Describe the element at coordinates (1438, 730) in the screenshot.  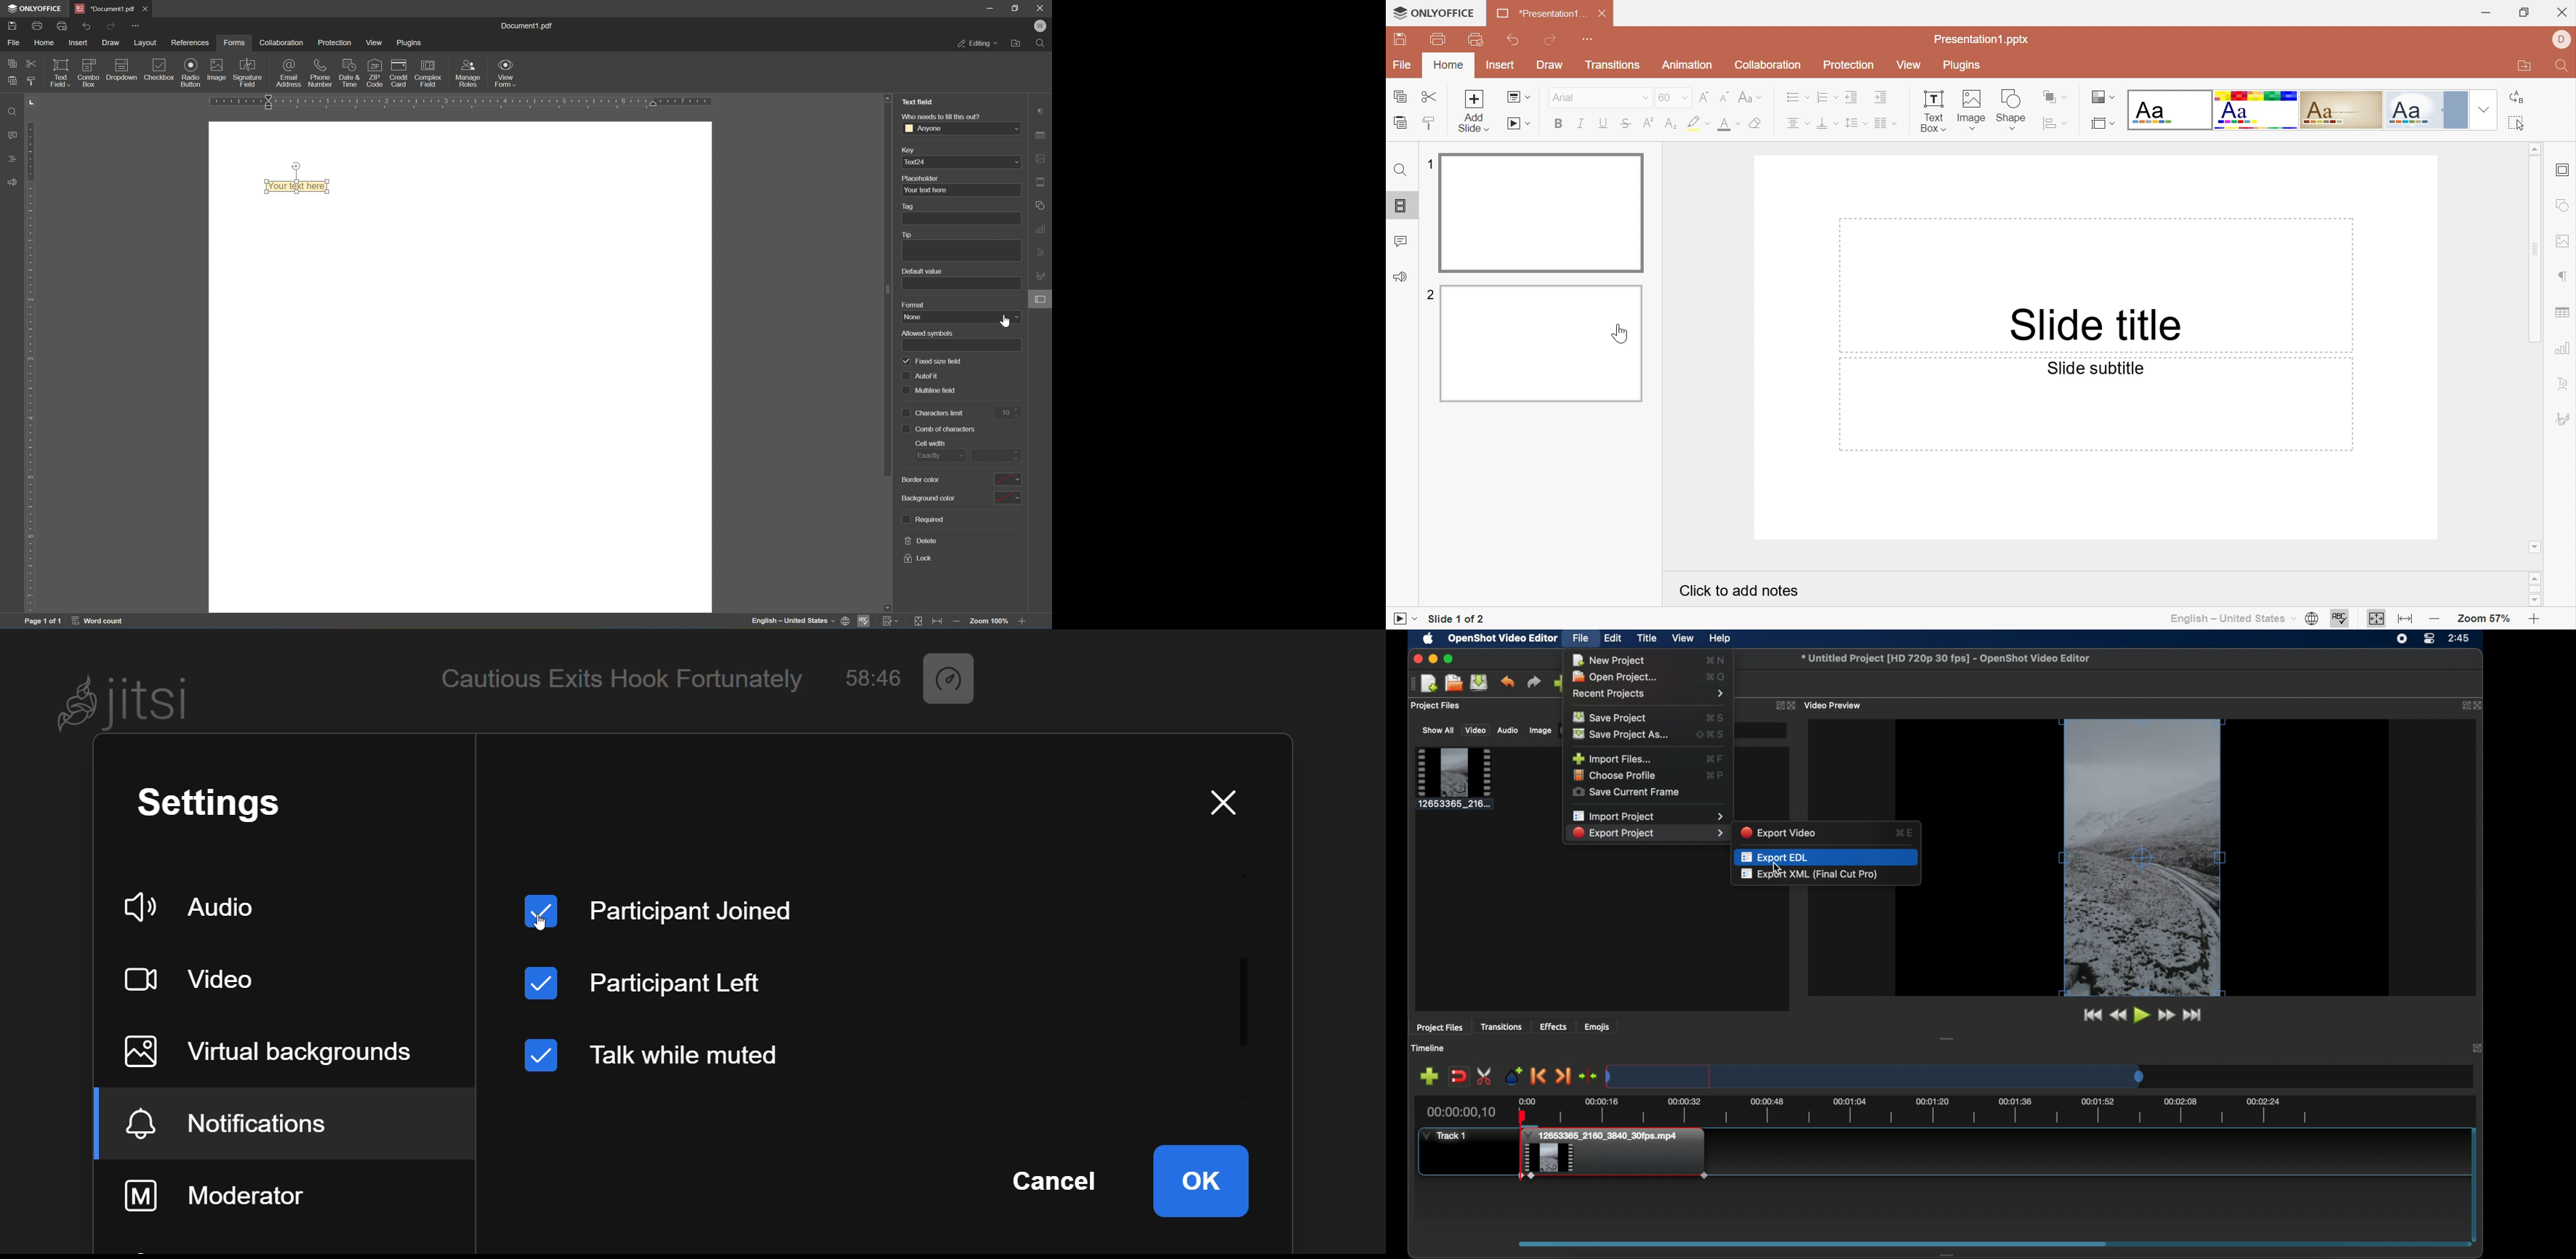
I see `show all` at that location.